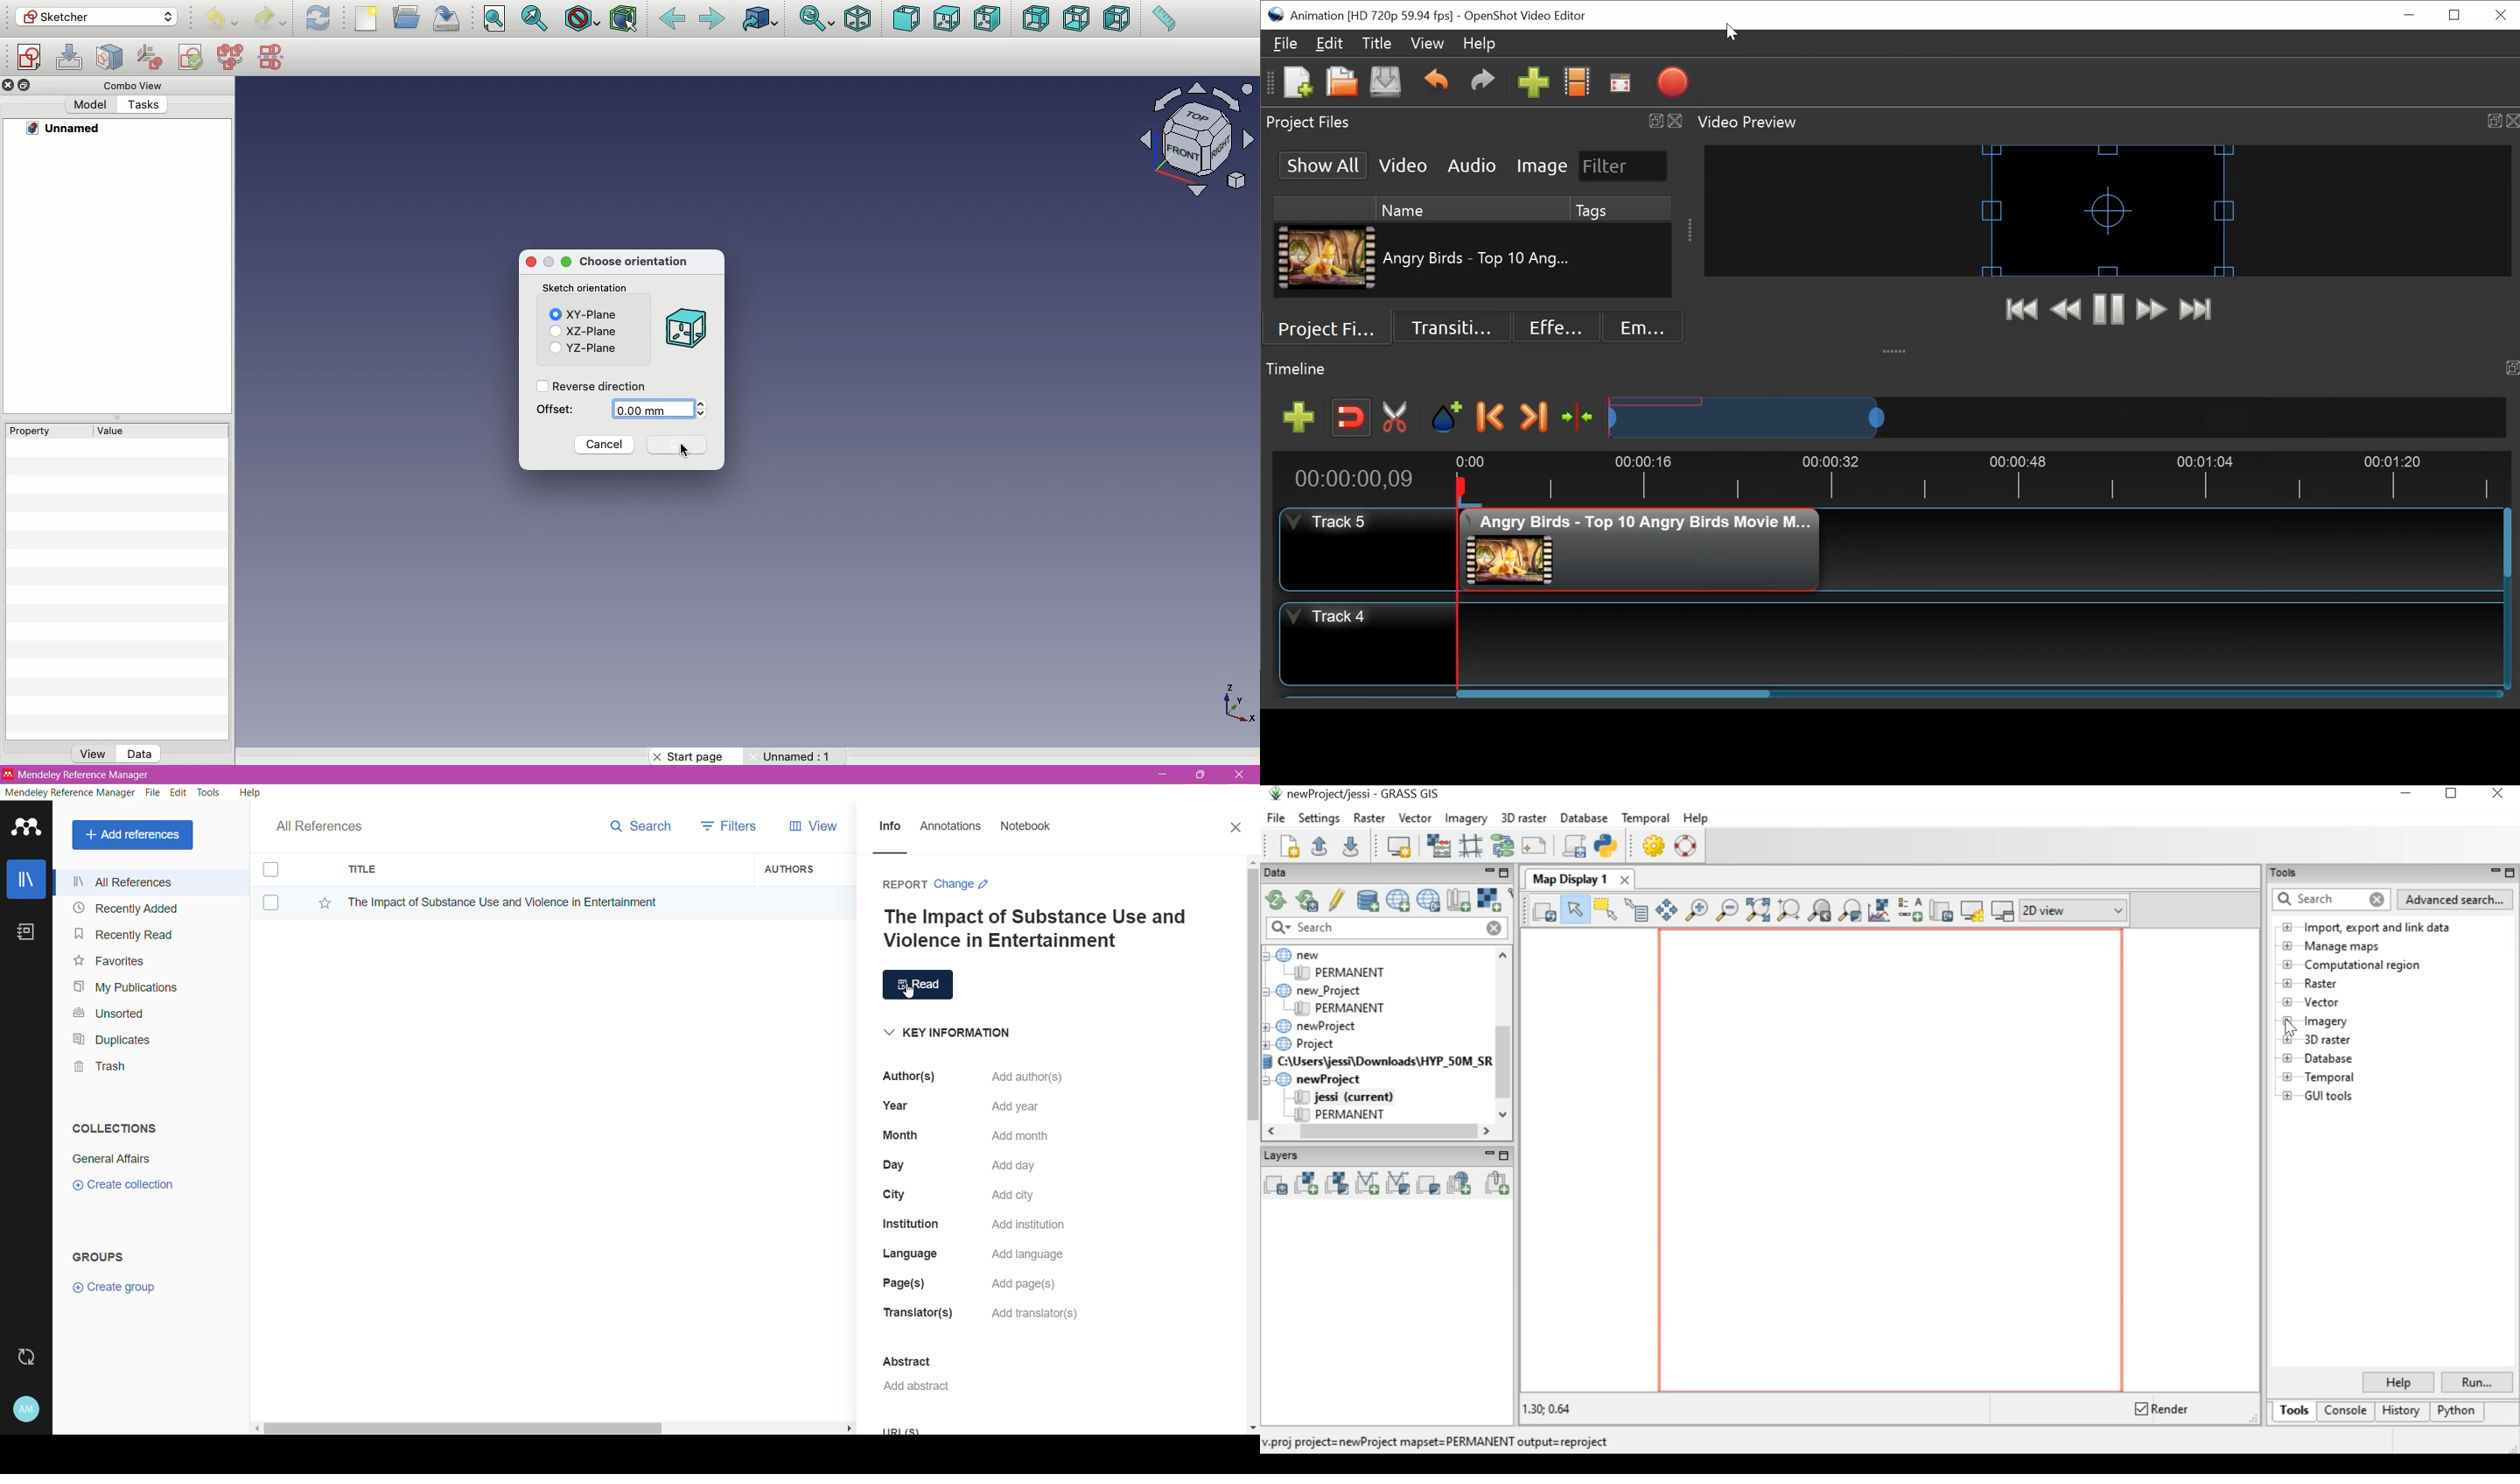 This screenshot has height=1484, width=2520. Describe the element at coordinates (1286, 43) in the screenshot. I see `File` at that location.